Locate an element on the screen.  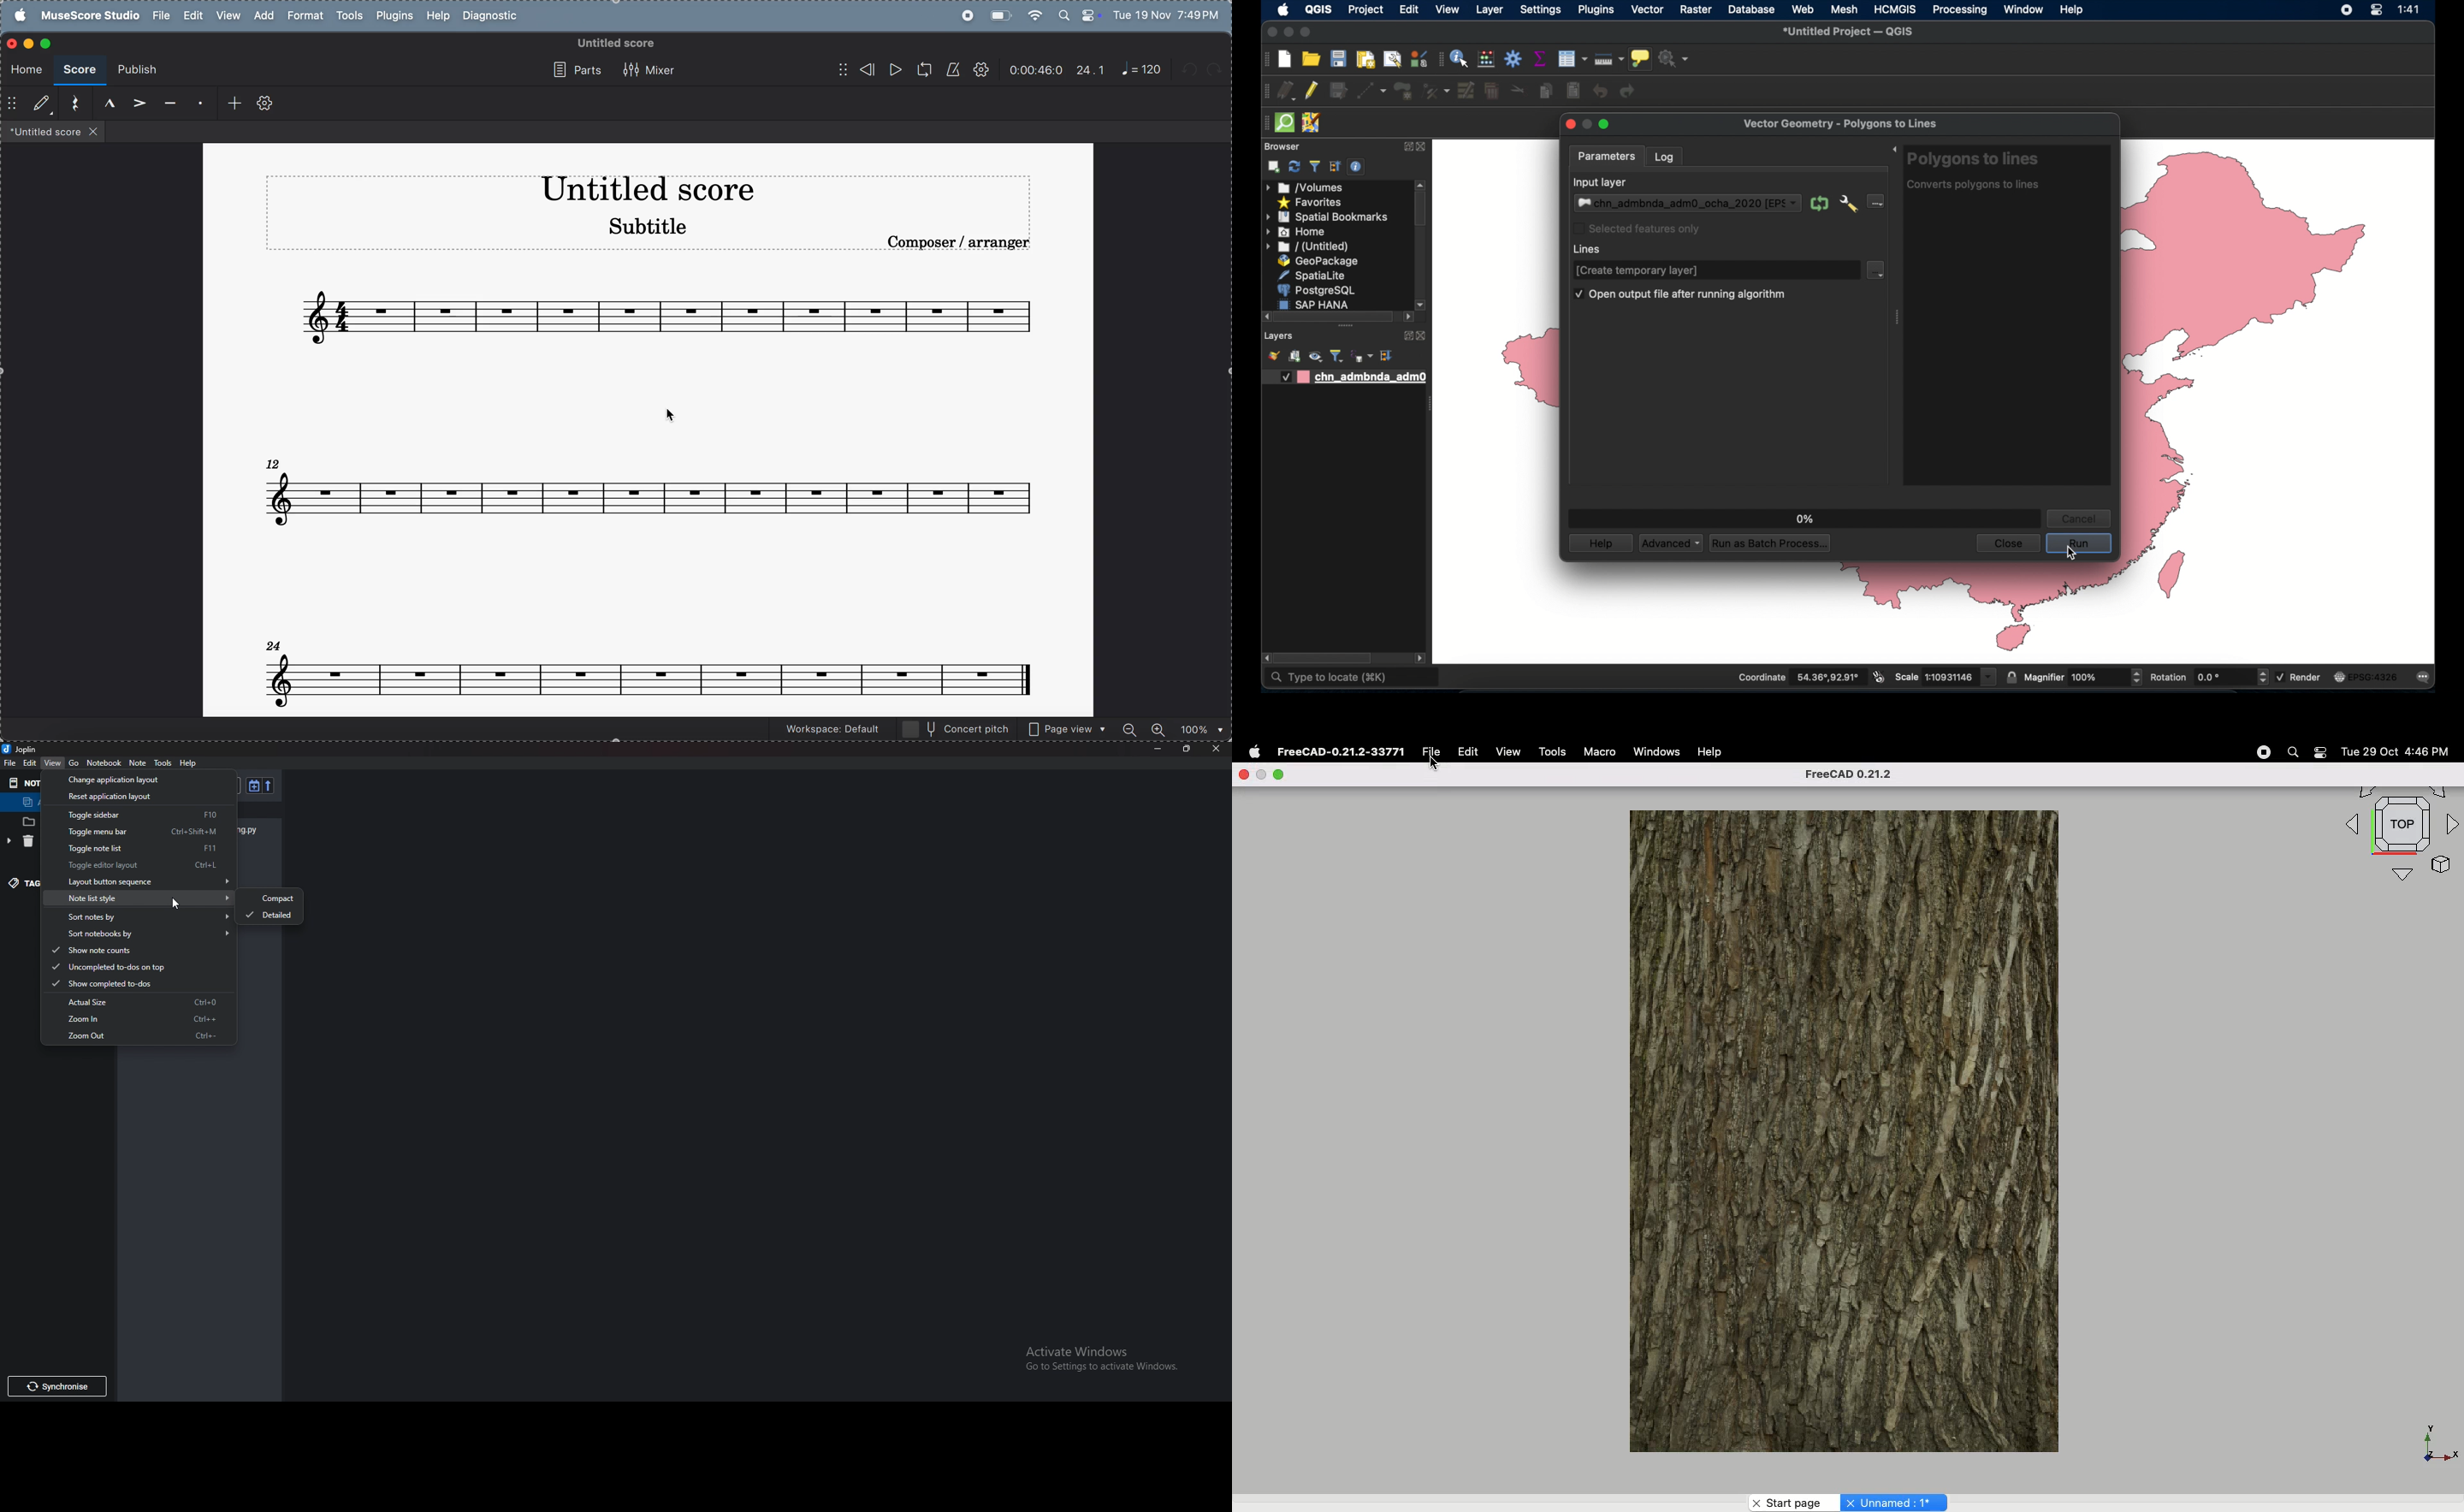
go is located at coordinates (74, 763).